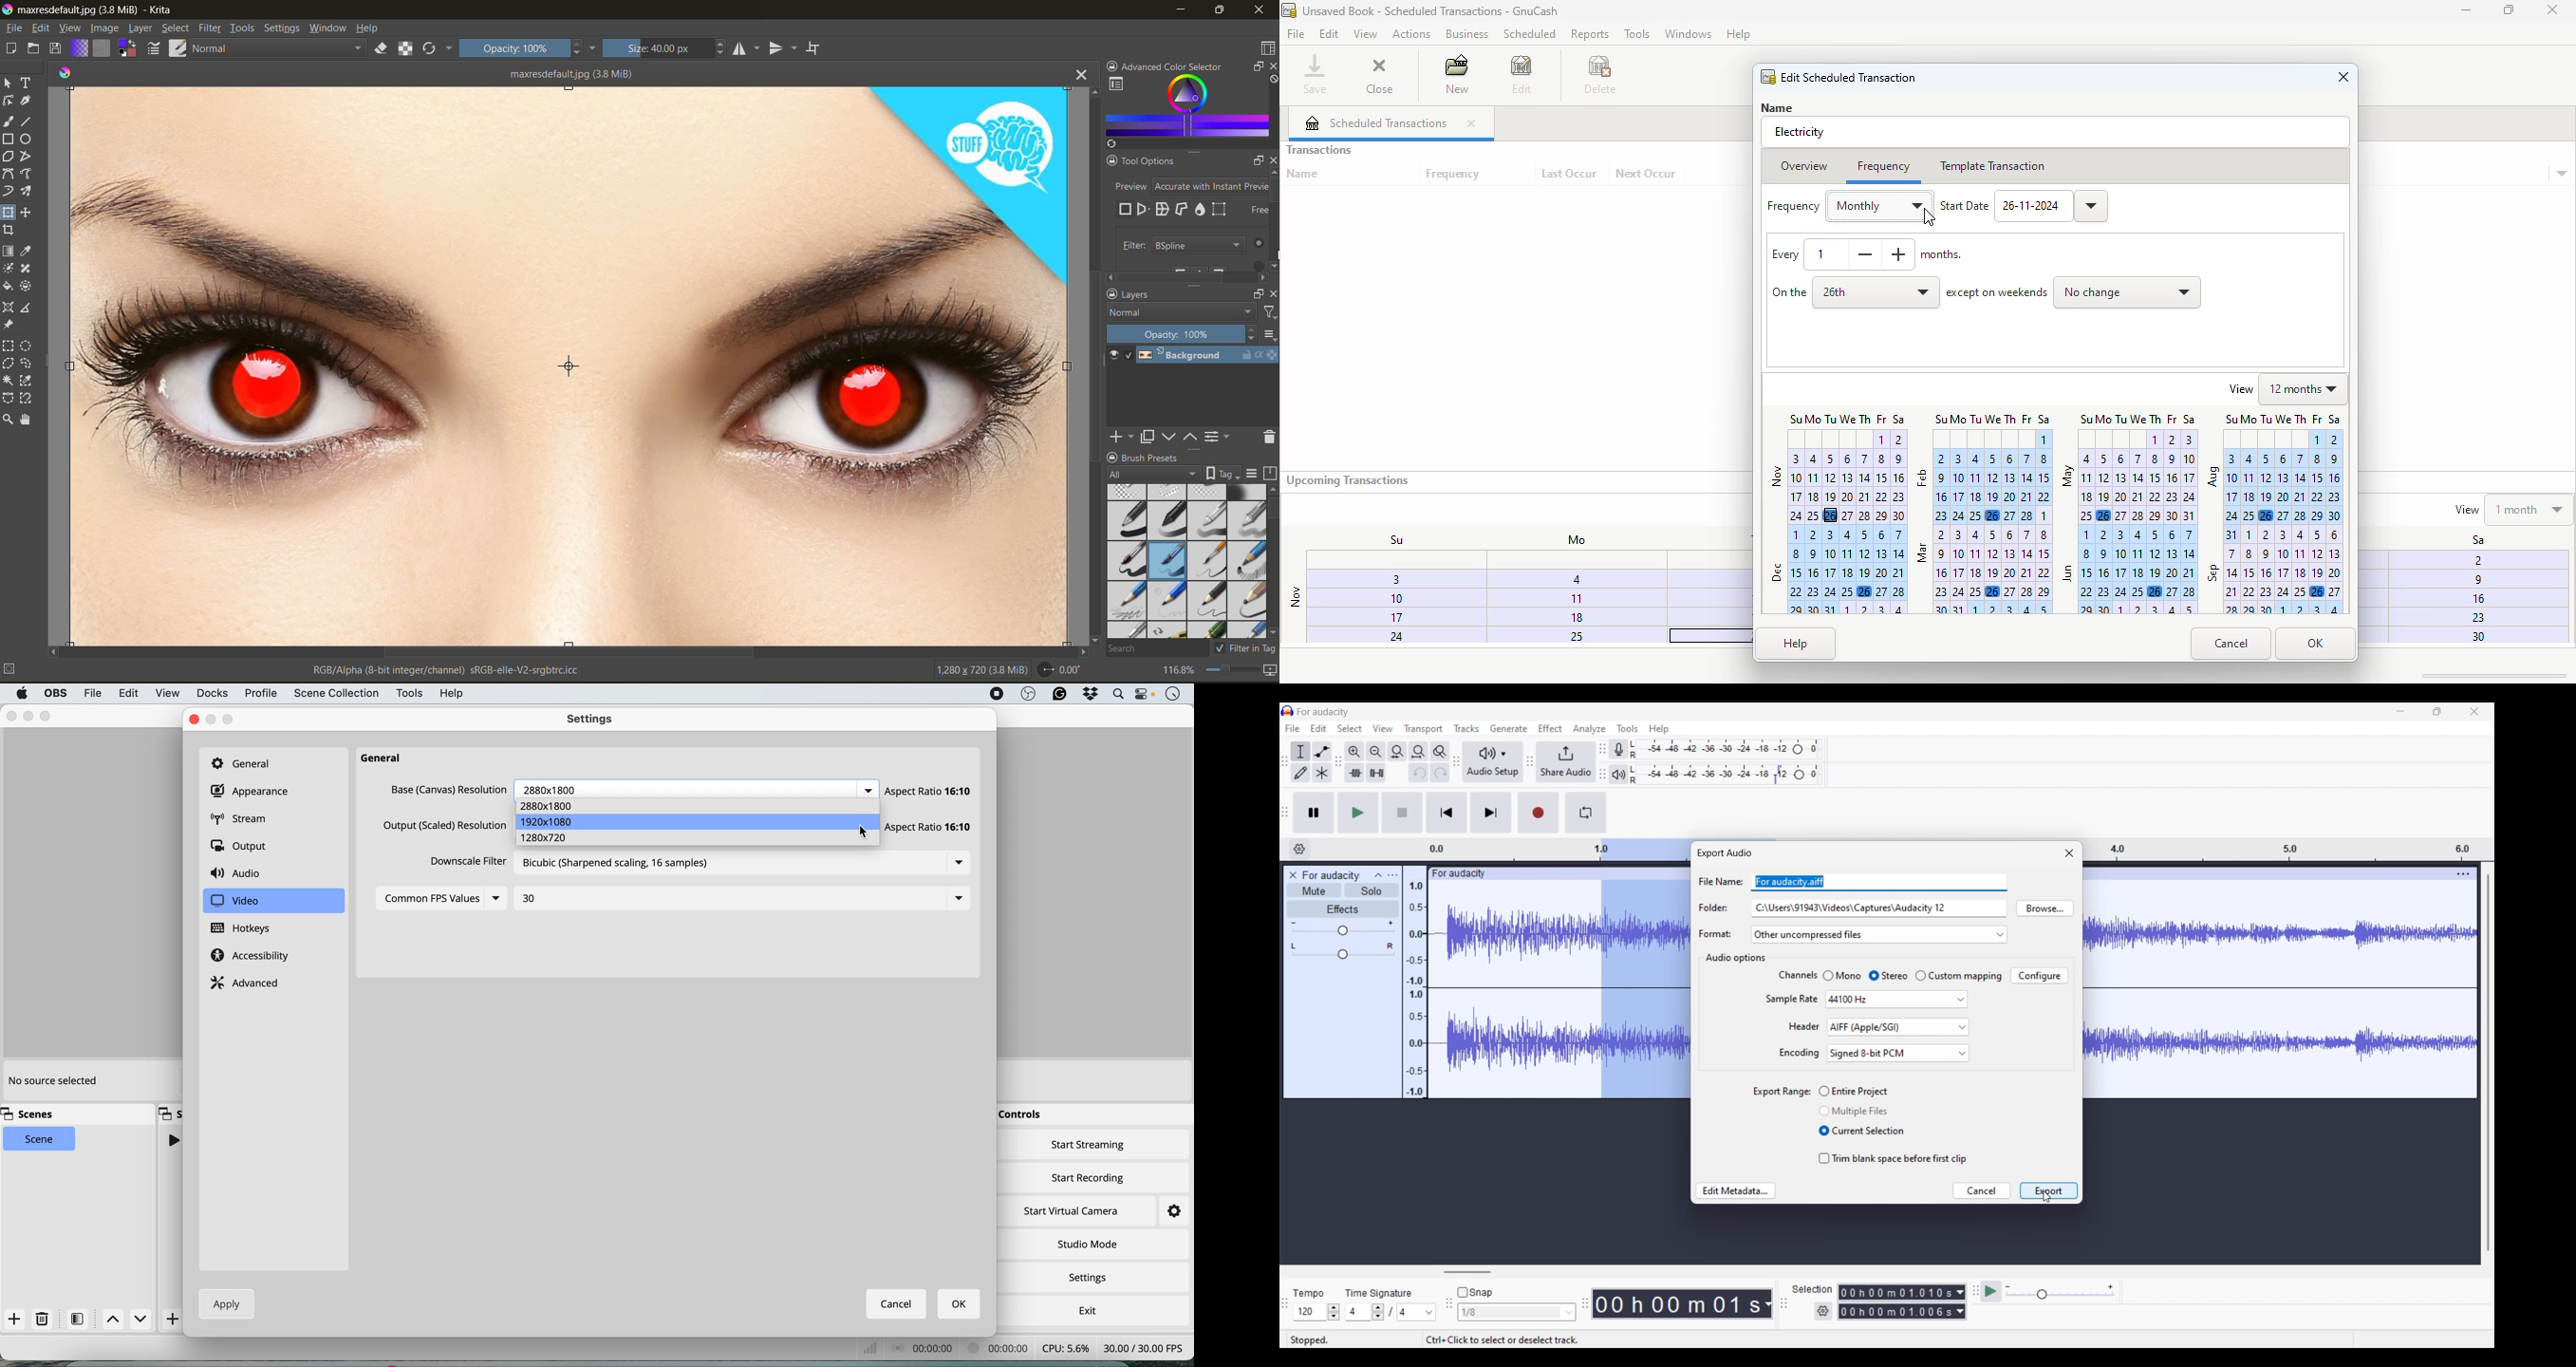 The height and width of the screenshot is (1372, 2576). I want to click on 10, so click(1380, 599).